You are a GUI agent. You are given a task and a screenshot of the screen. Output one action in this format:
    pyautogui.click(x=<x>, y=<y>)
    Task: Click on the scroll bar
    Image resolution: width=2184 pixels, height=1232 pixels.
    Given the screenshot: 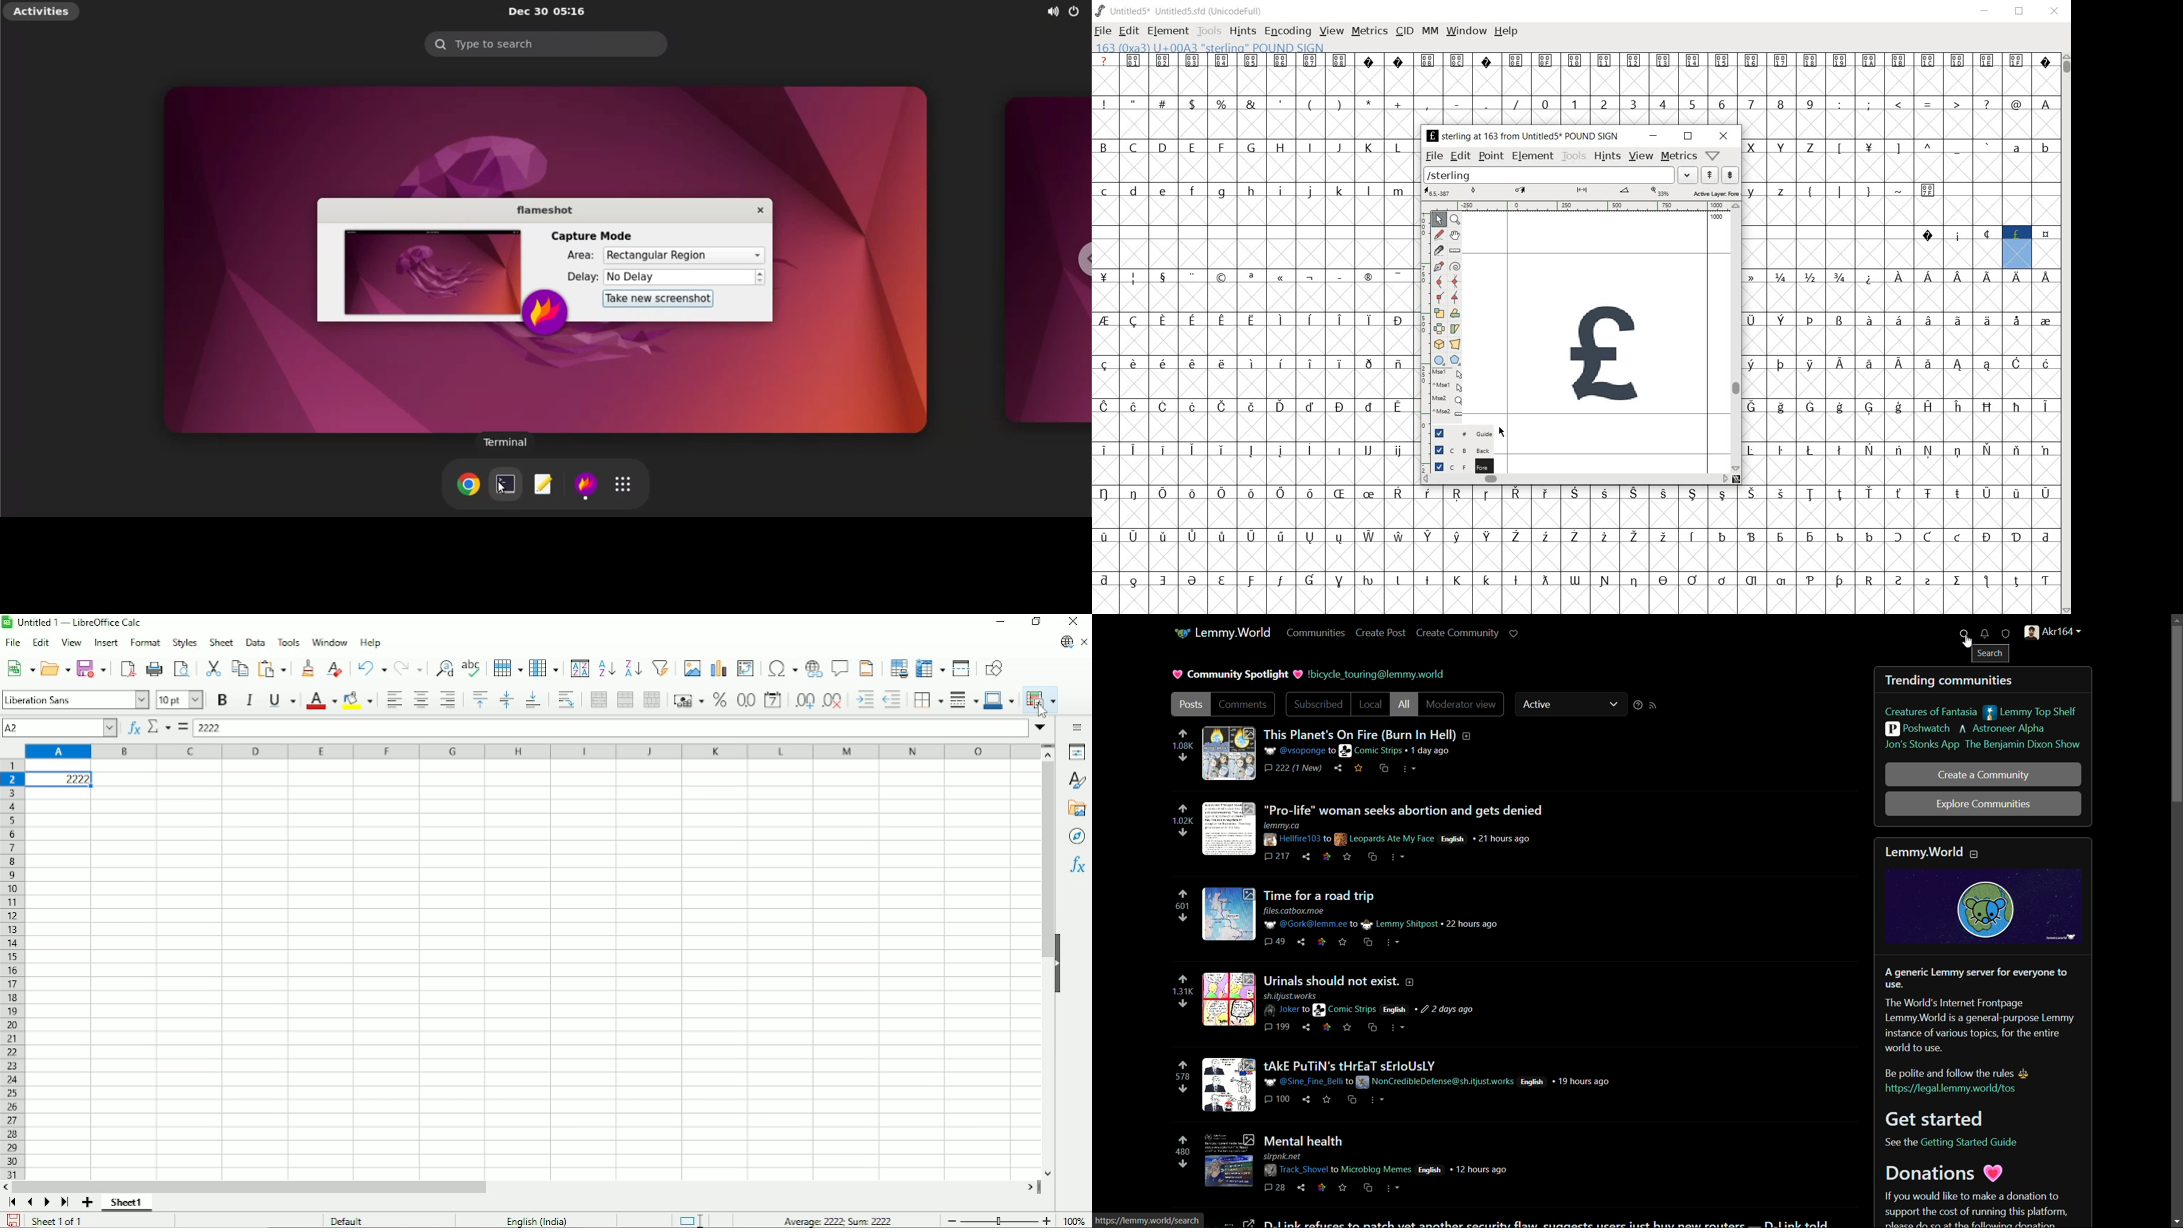 What is the action you would take?
    pyautogui.click(x=2177, y=921)
    